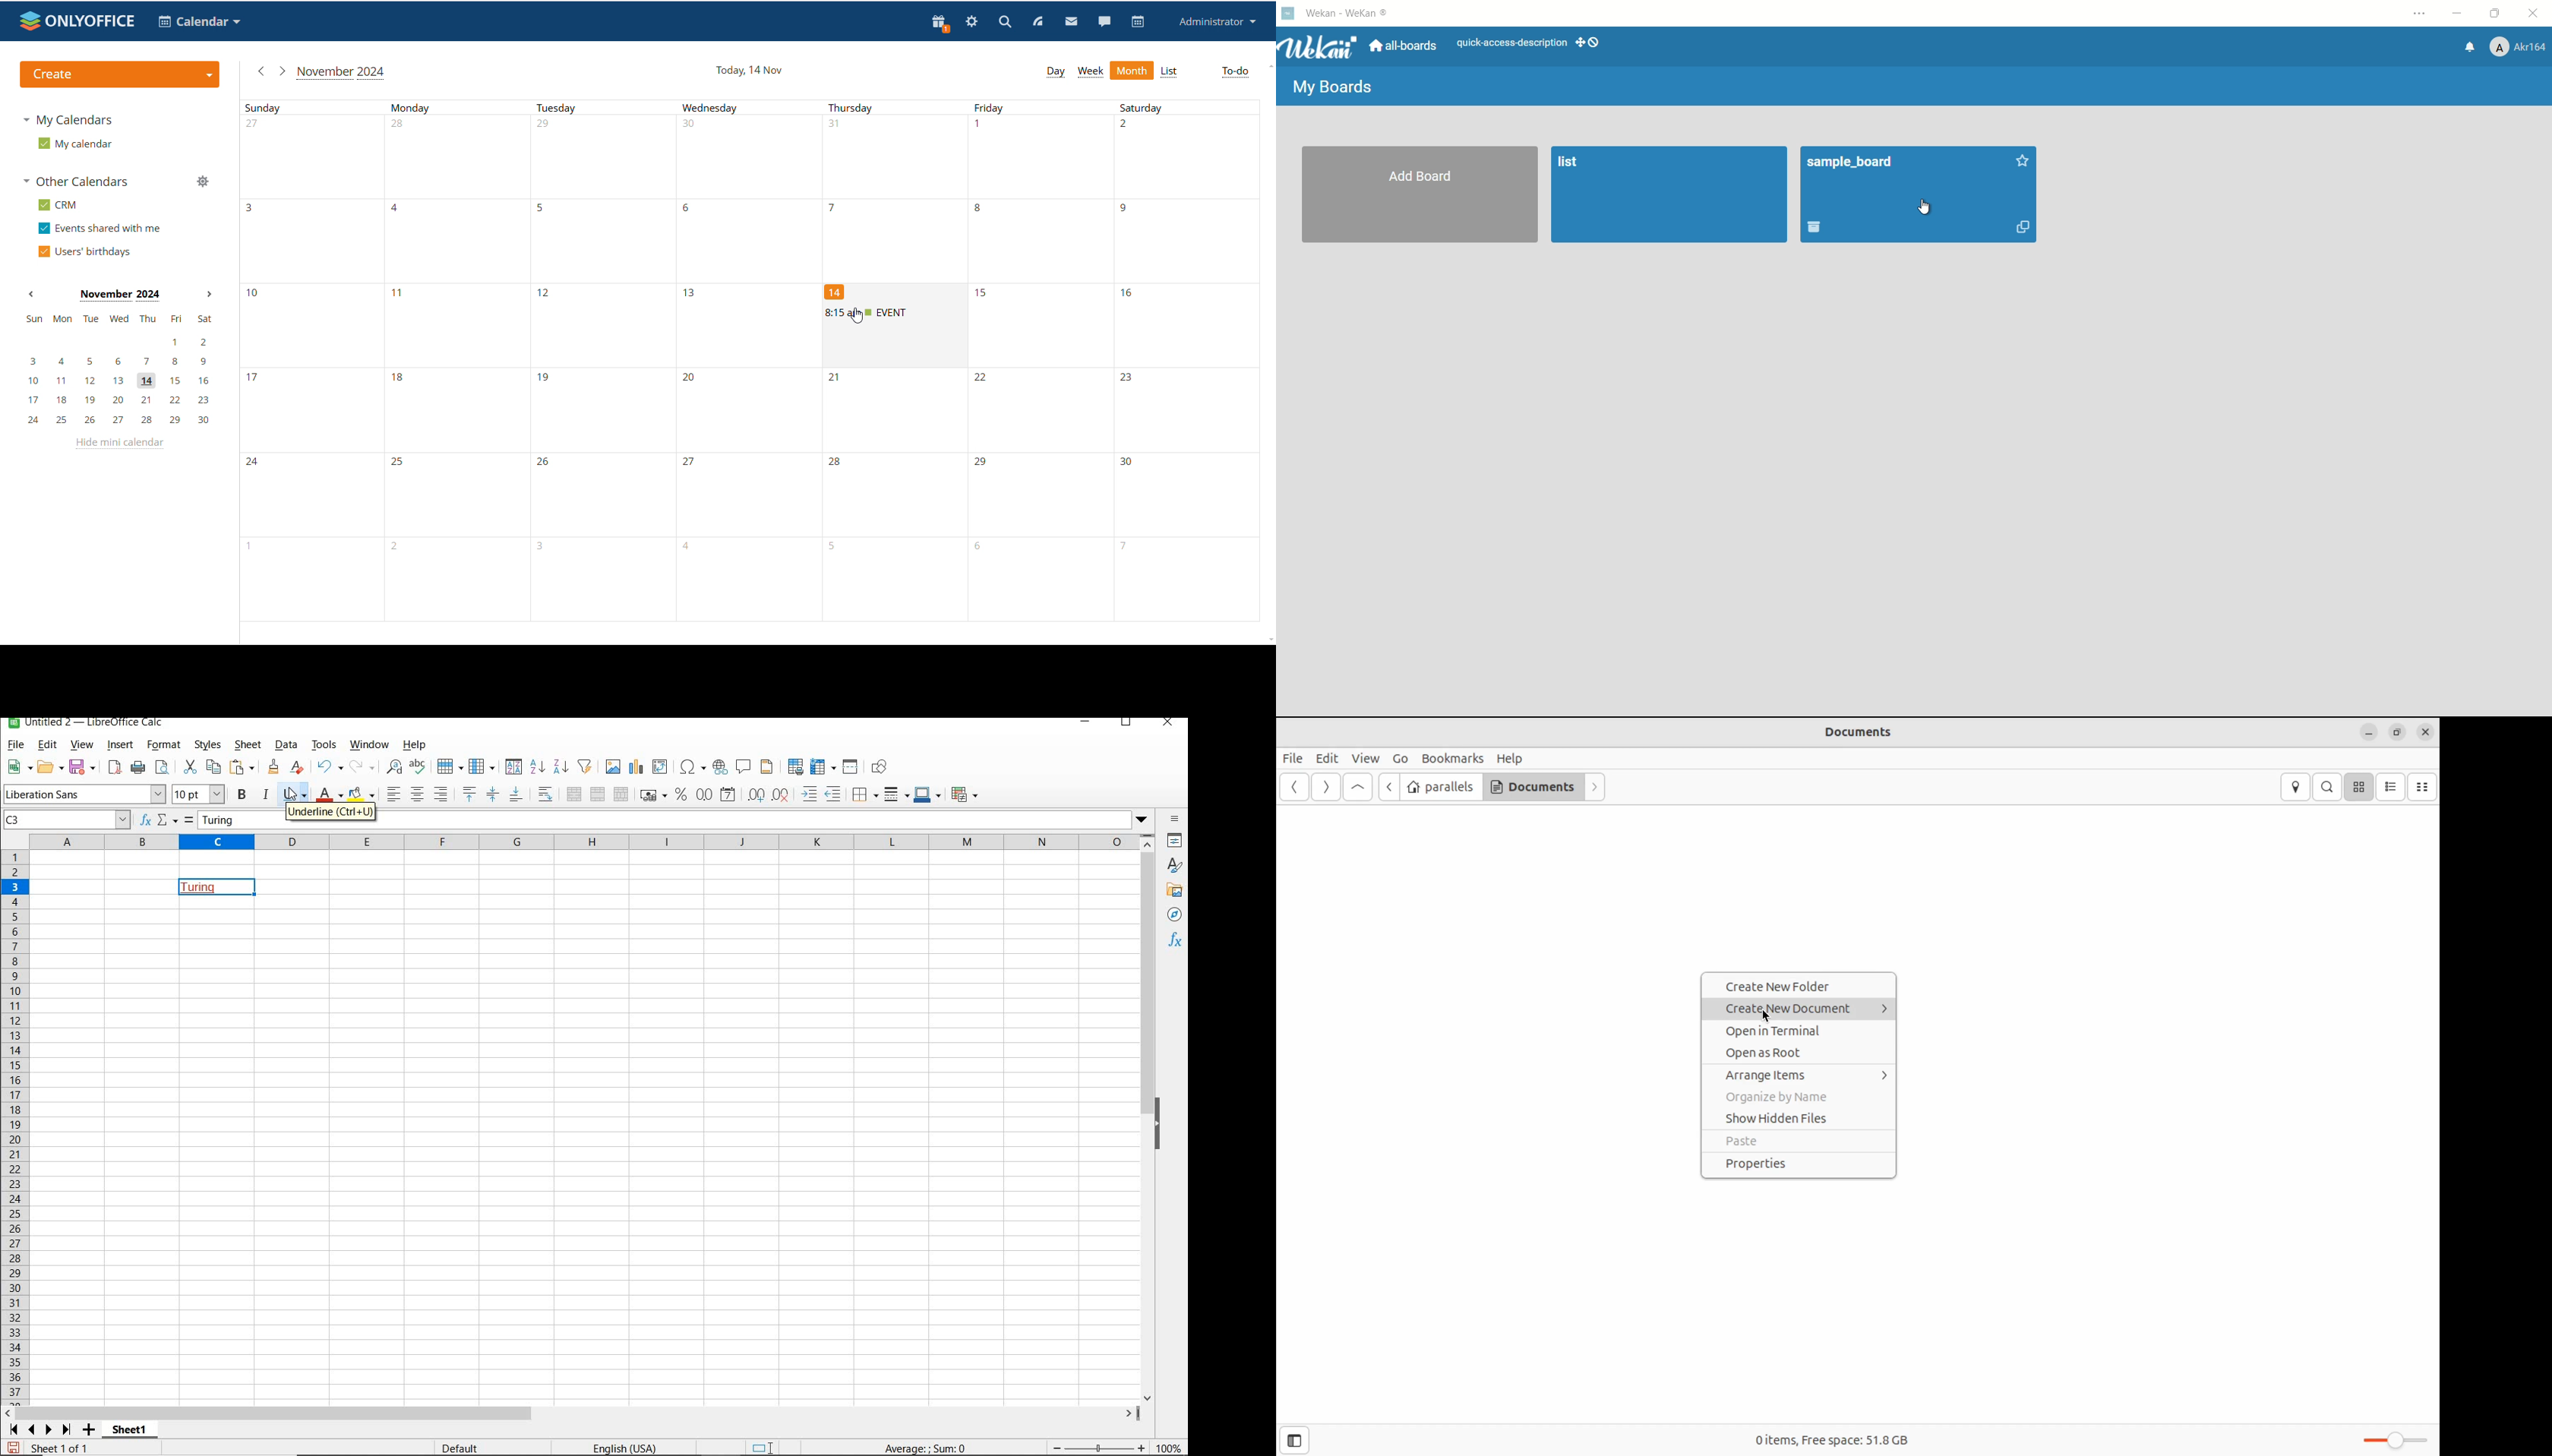 This screenshot has width=2576, height=1456. What do you see at coordinates (1124, 325) in the screenshot?
I see `15, 16` at bounding box center [1124, 325].